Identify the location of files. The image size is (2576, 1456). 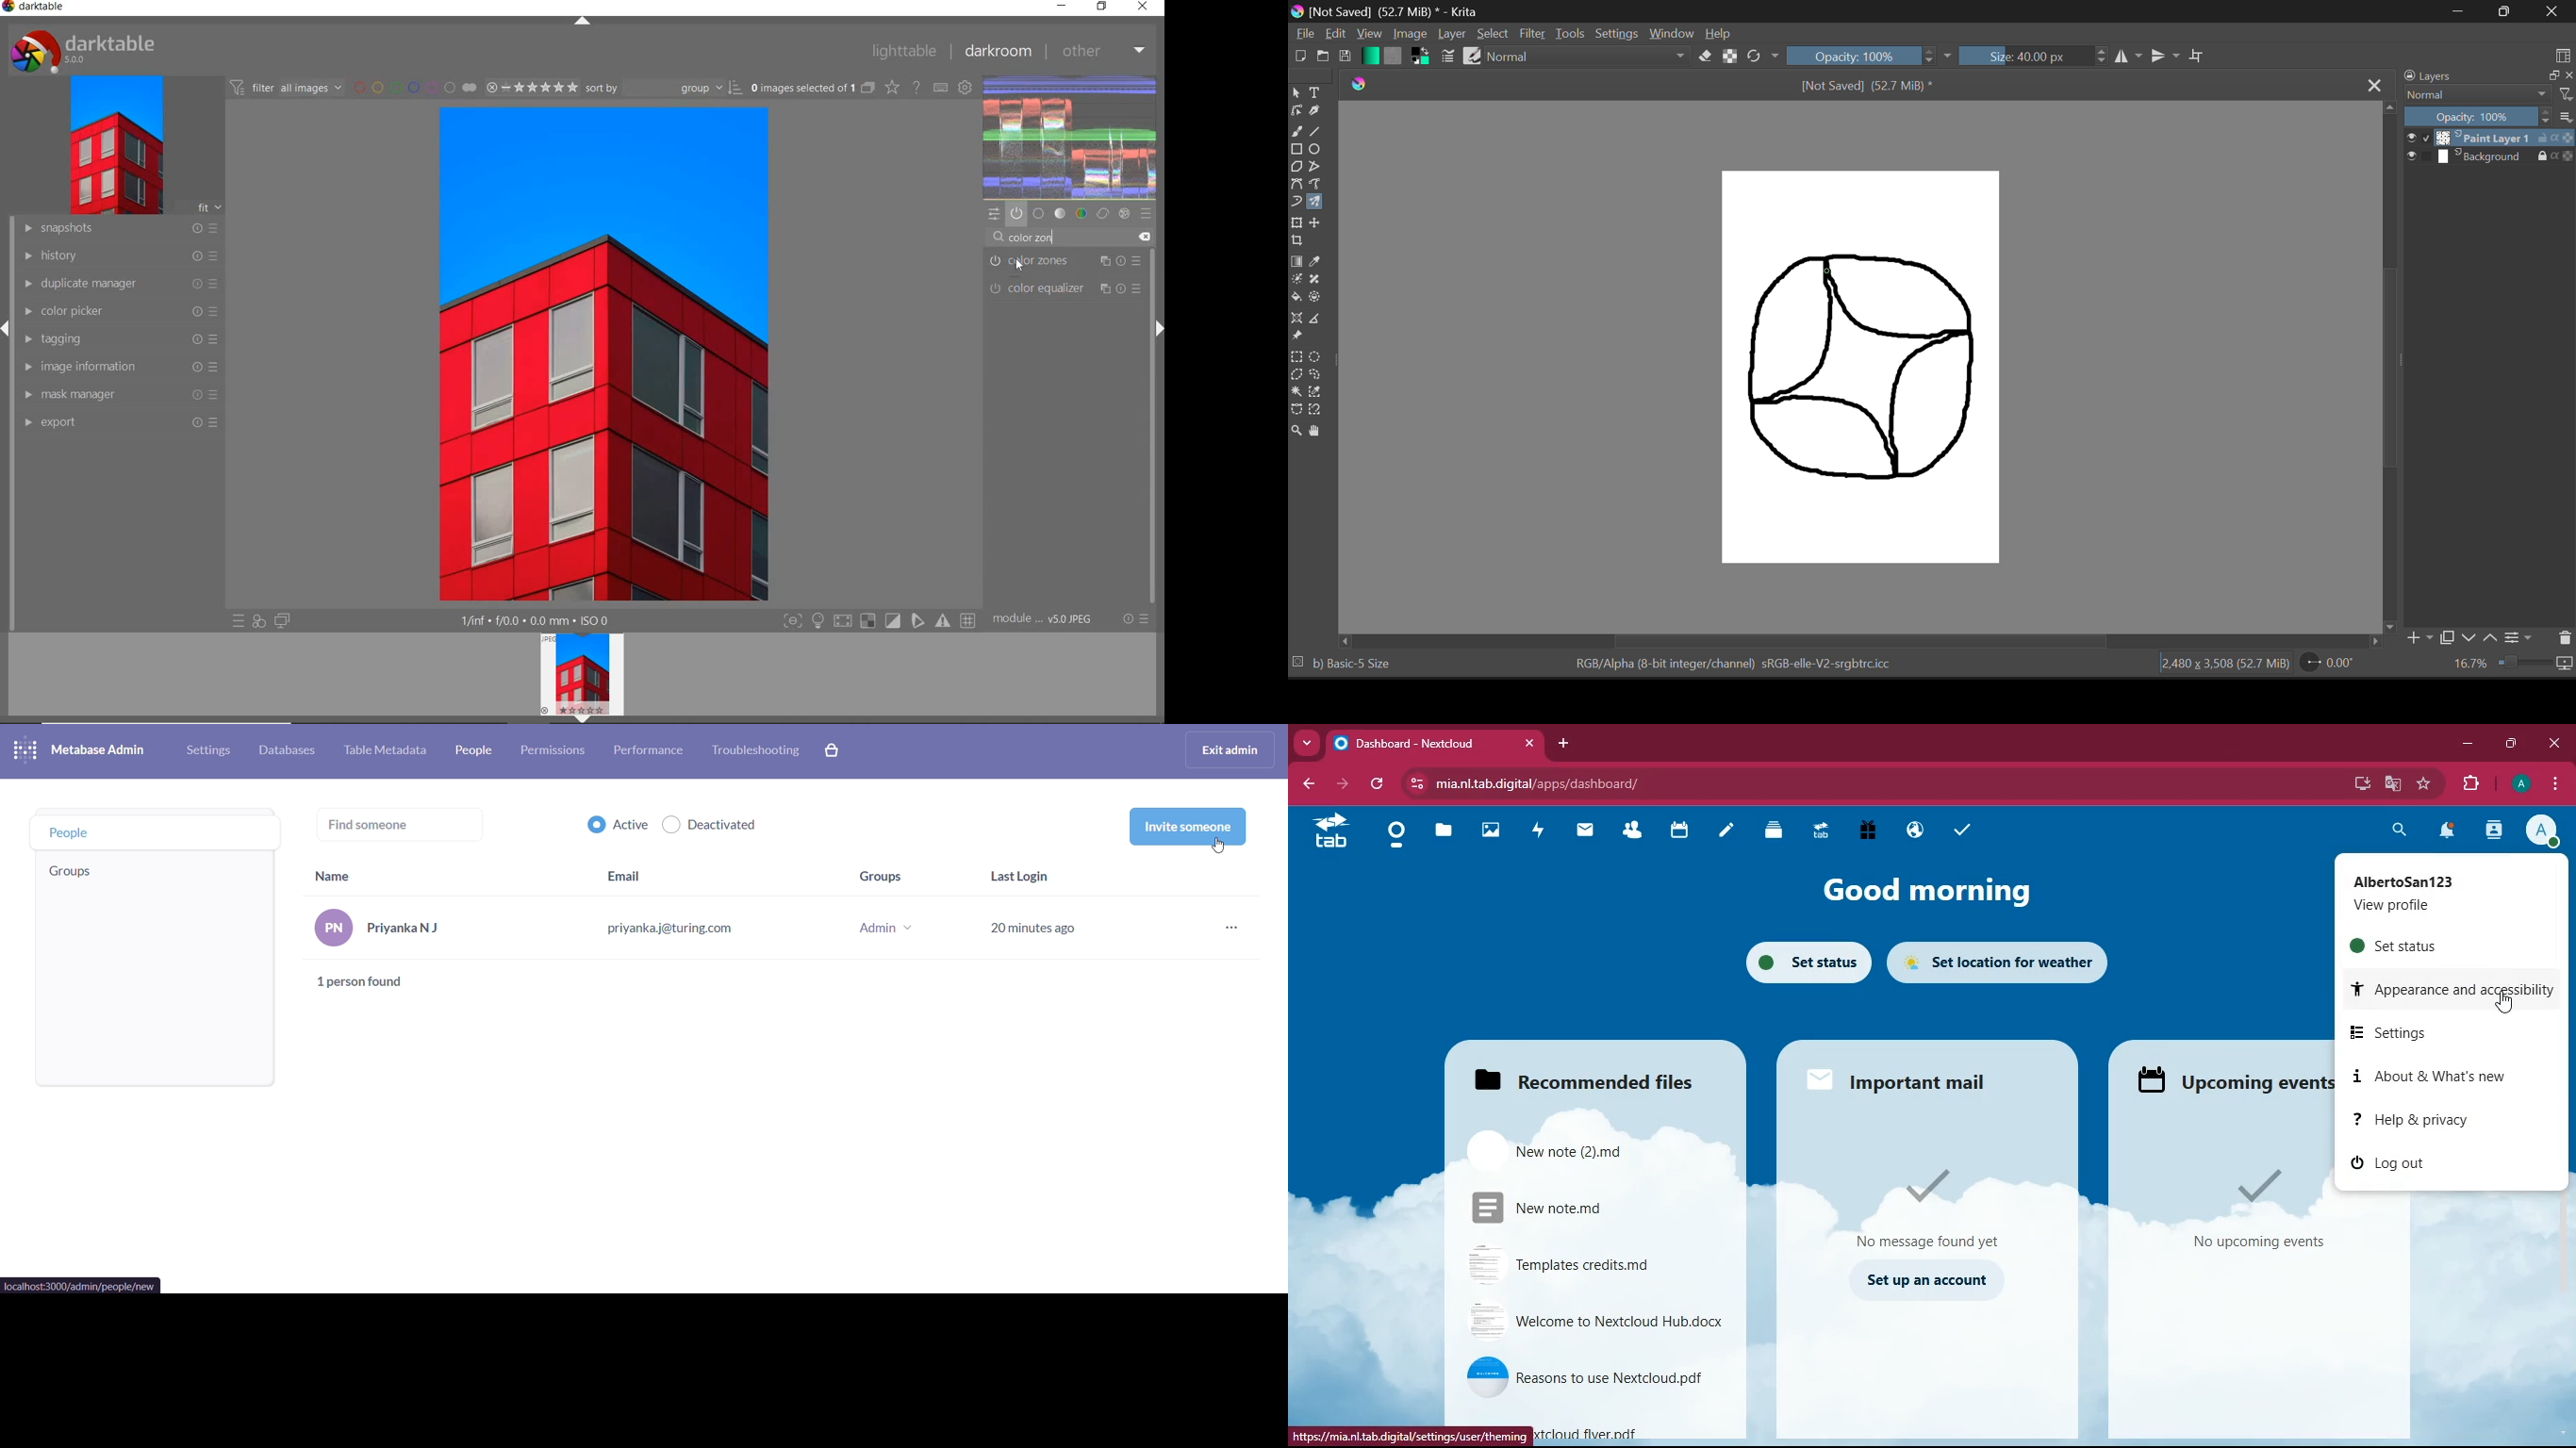
(1579, 1080).